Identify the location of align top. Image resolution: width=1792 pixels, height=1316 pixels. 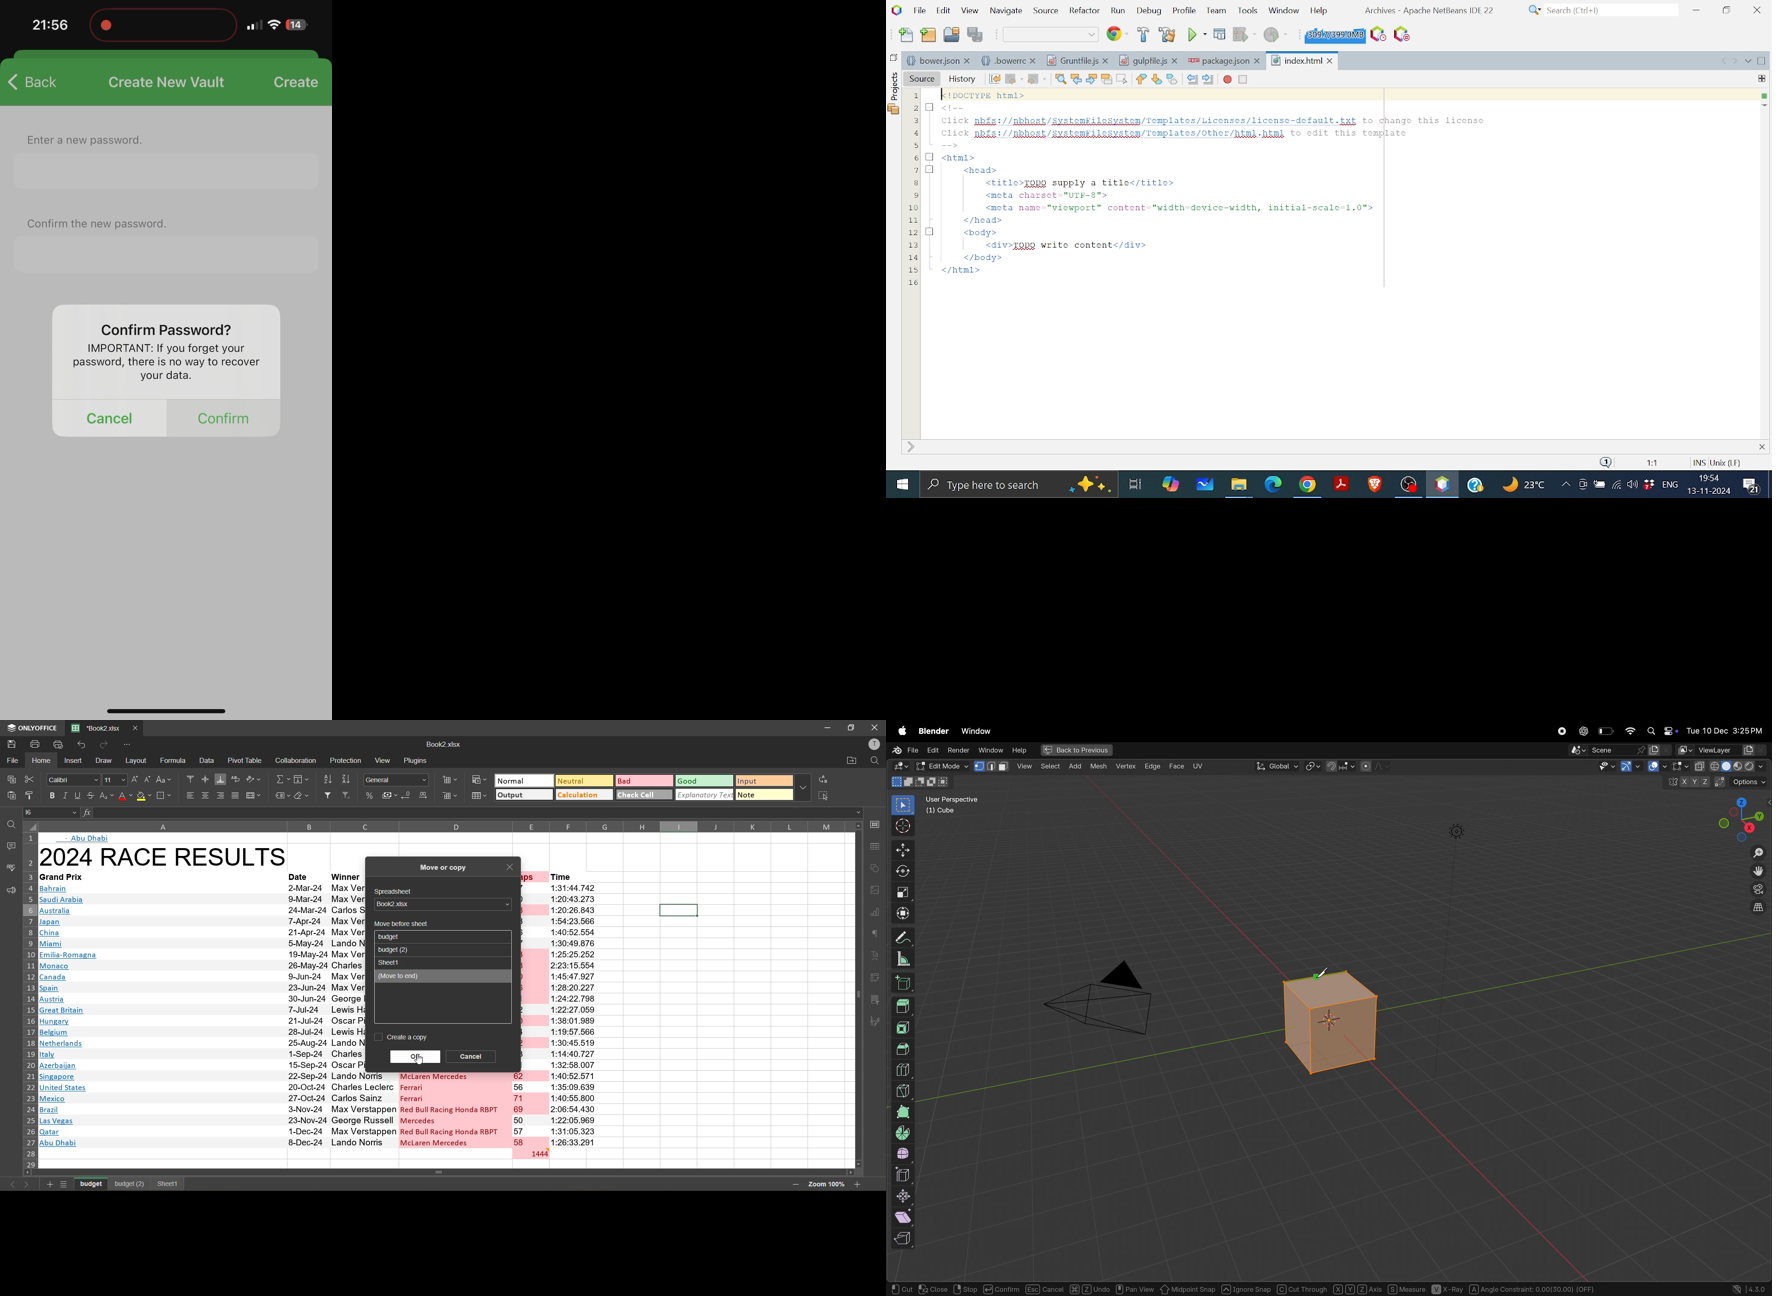
(190, 778).